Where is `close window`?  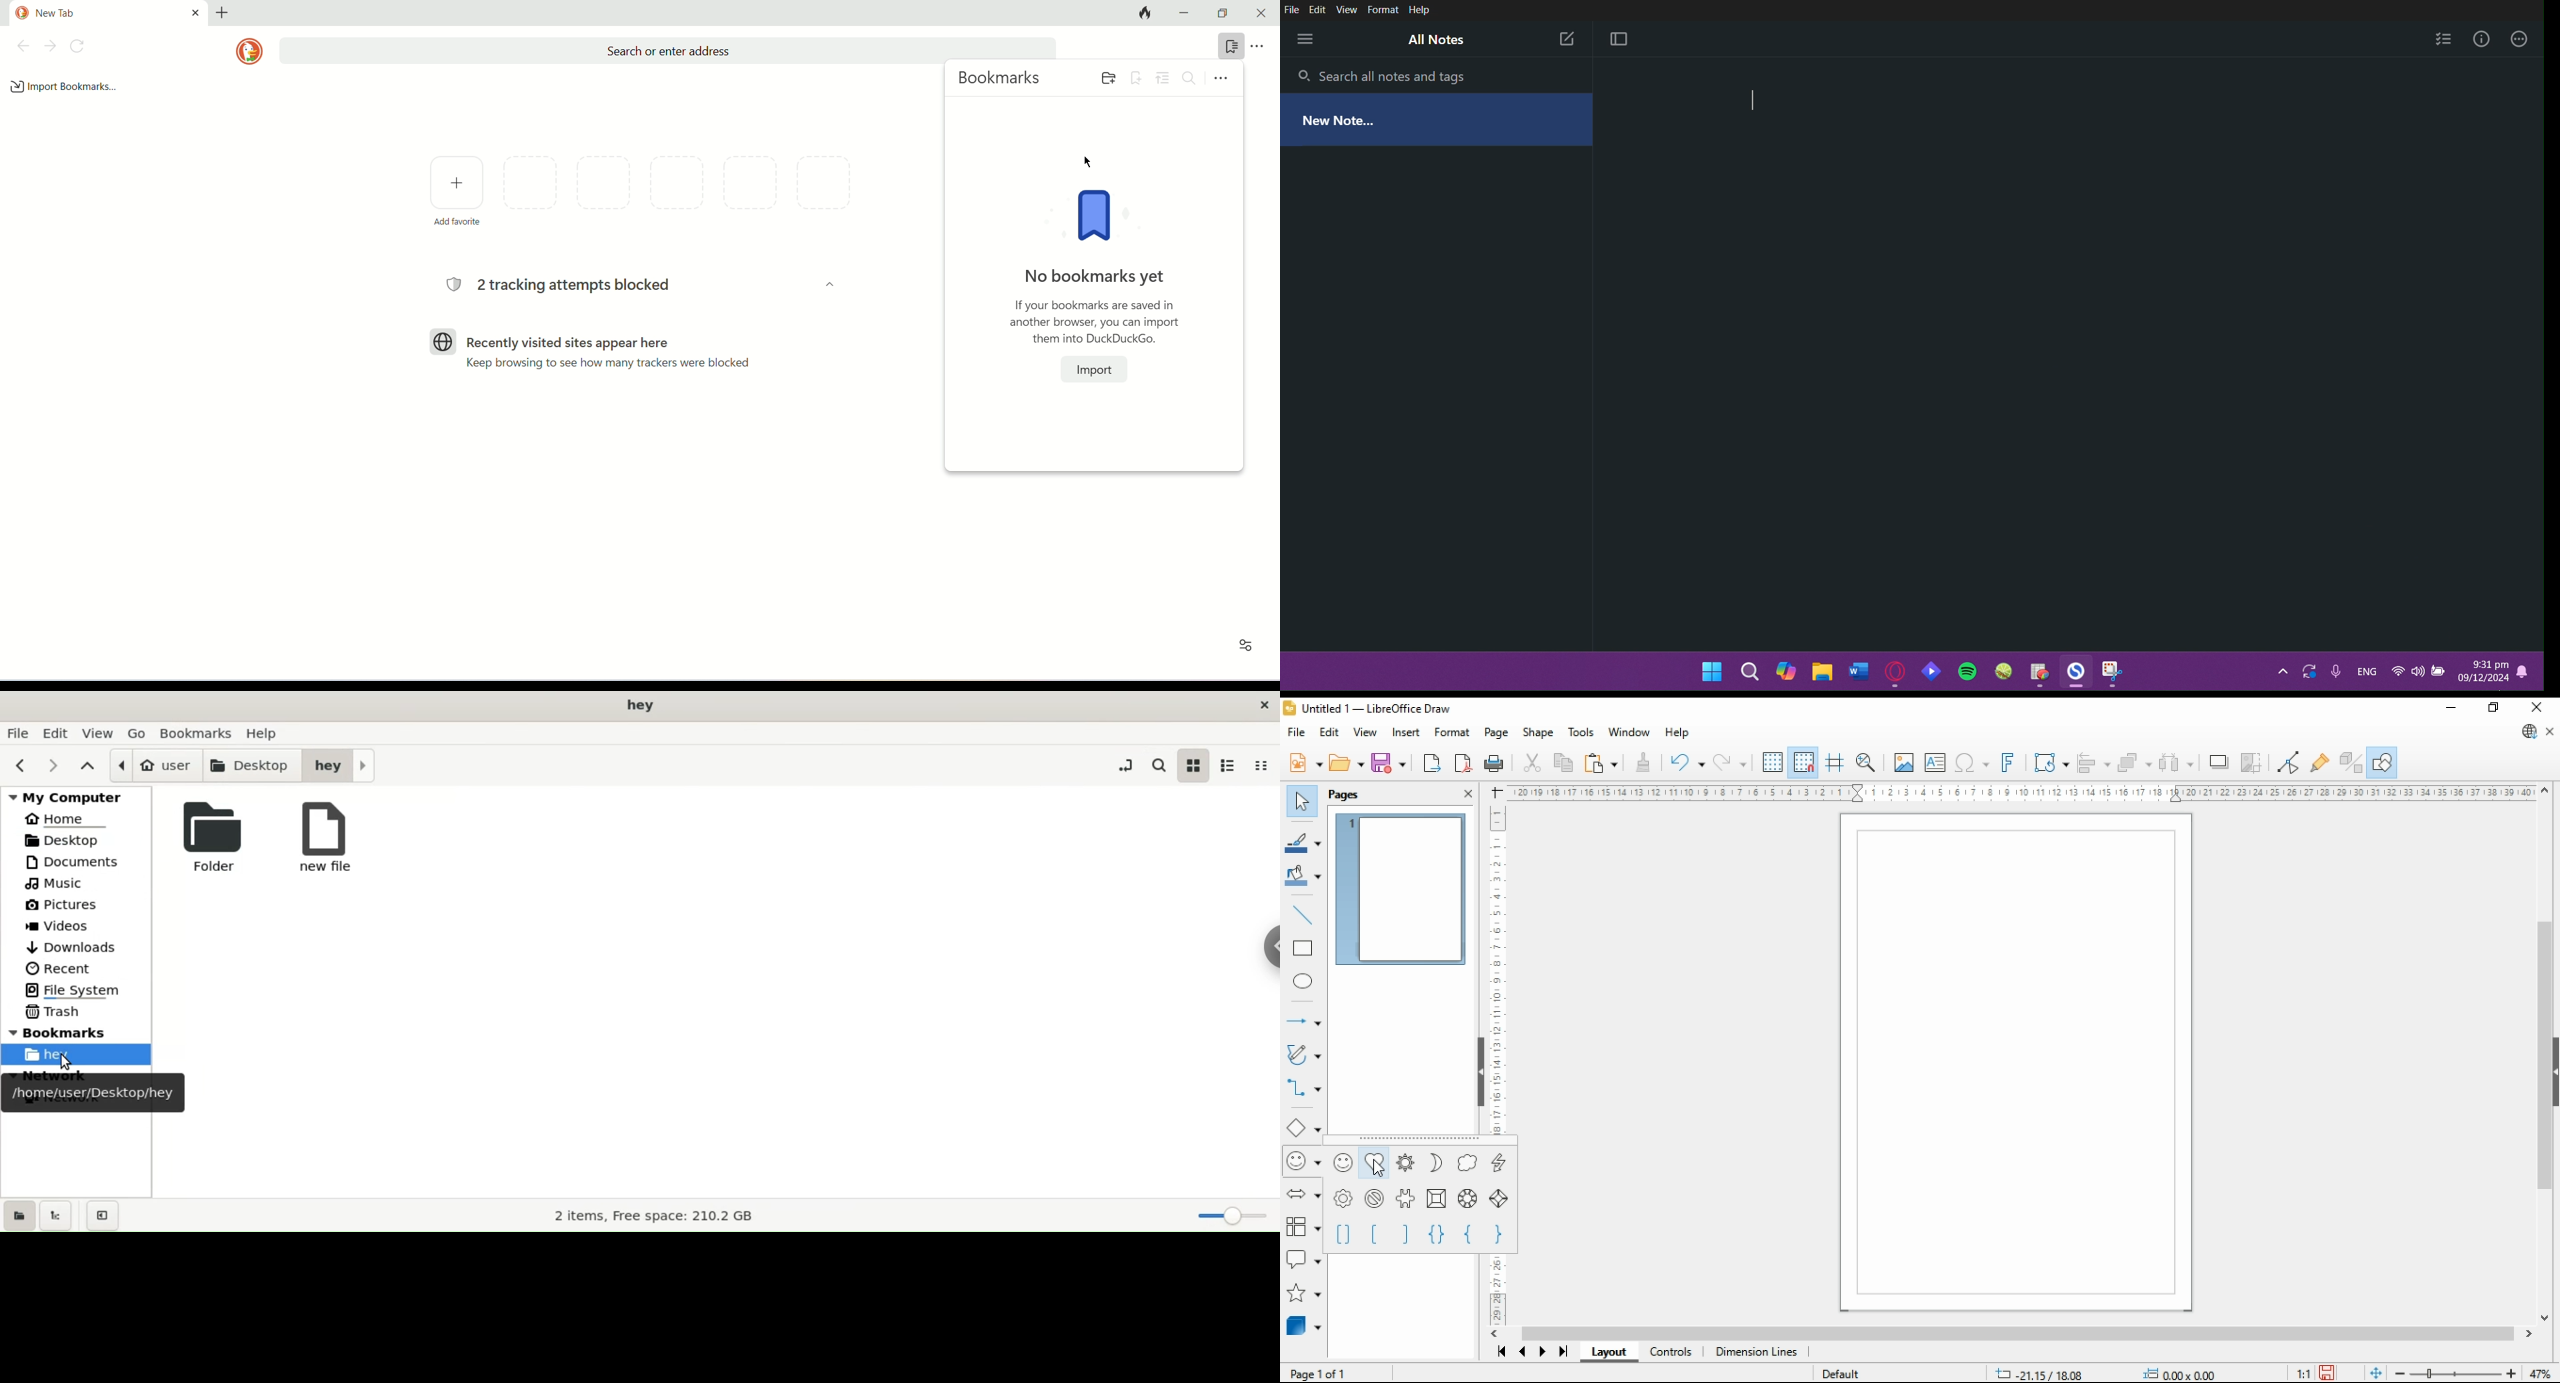 close window is located at coordinates (2536, 707).